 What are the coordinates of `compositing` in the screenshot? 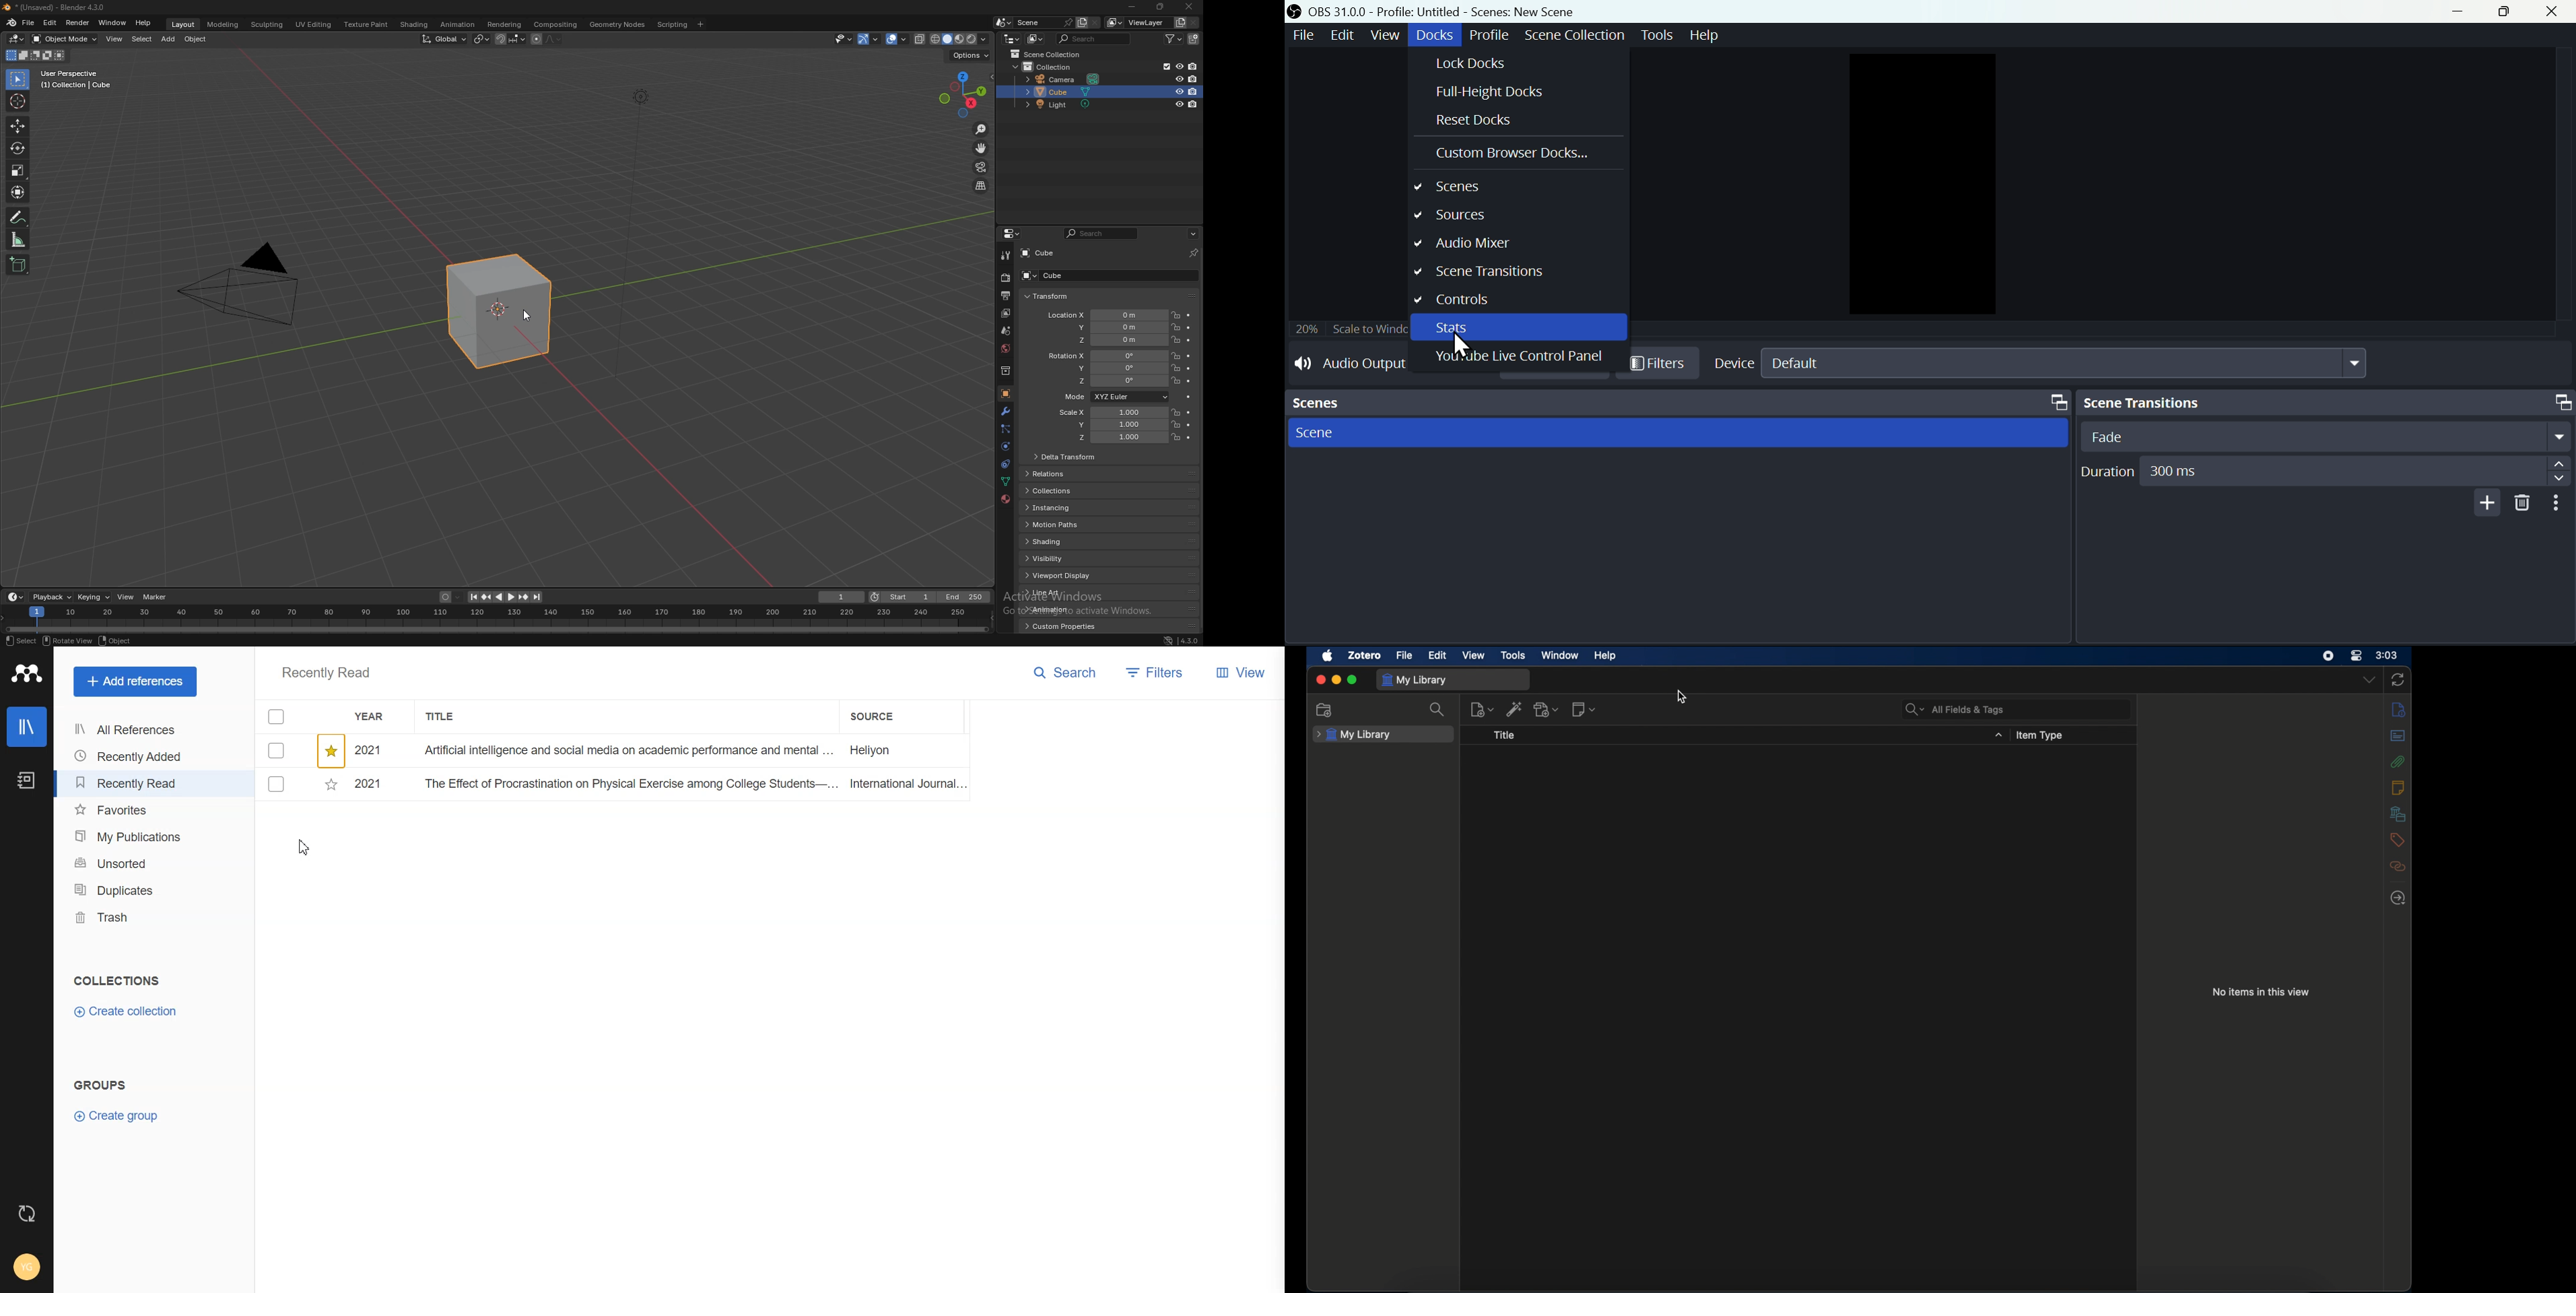 It's located at (557, 24).